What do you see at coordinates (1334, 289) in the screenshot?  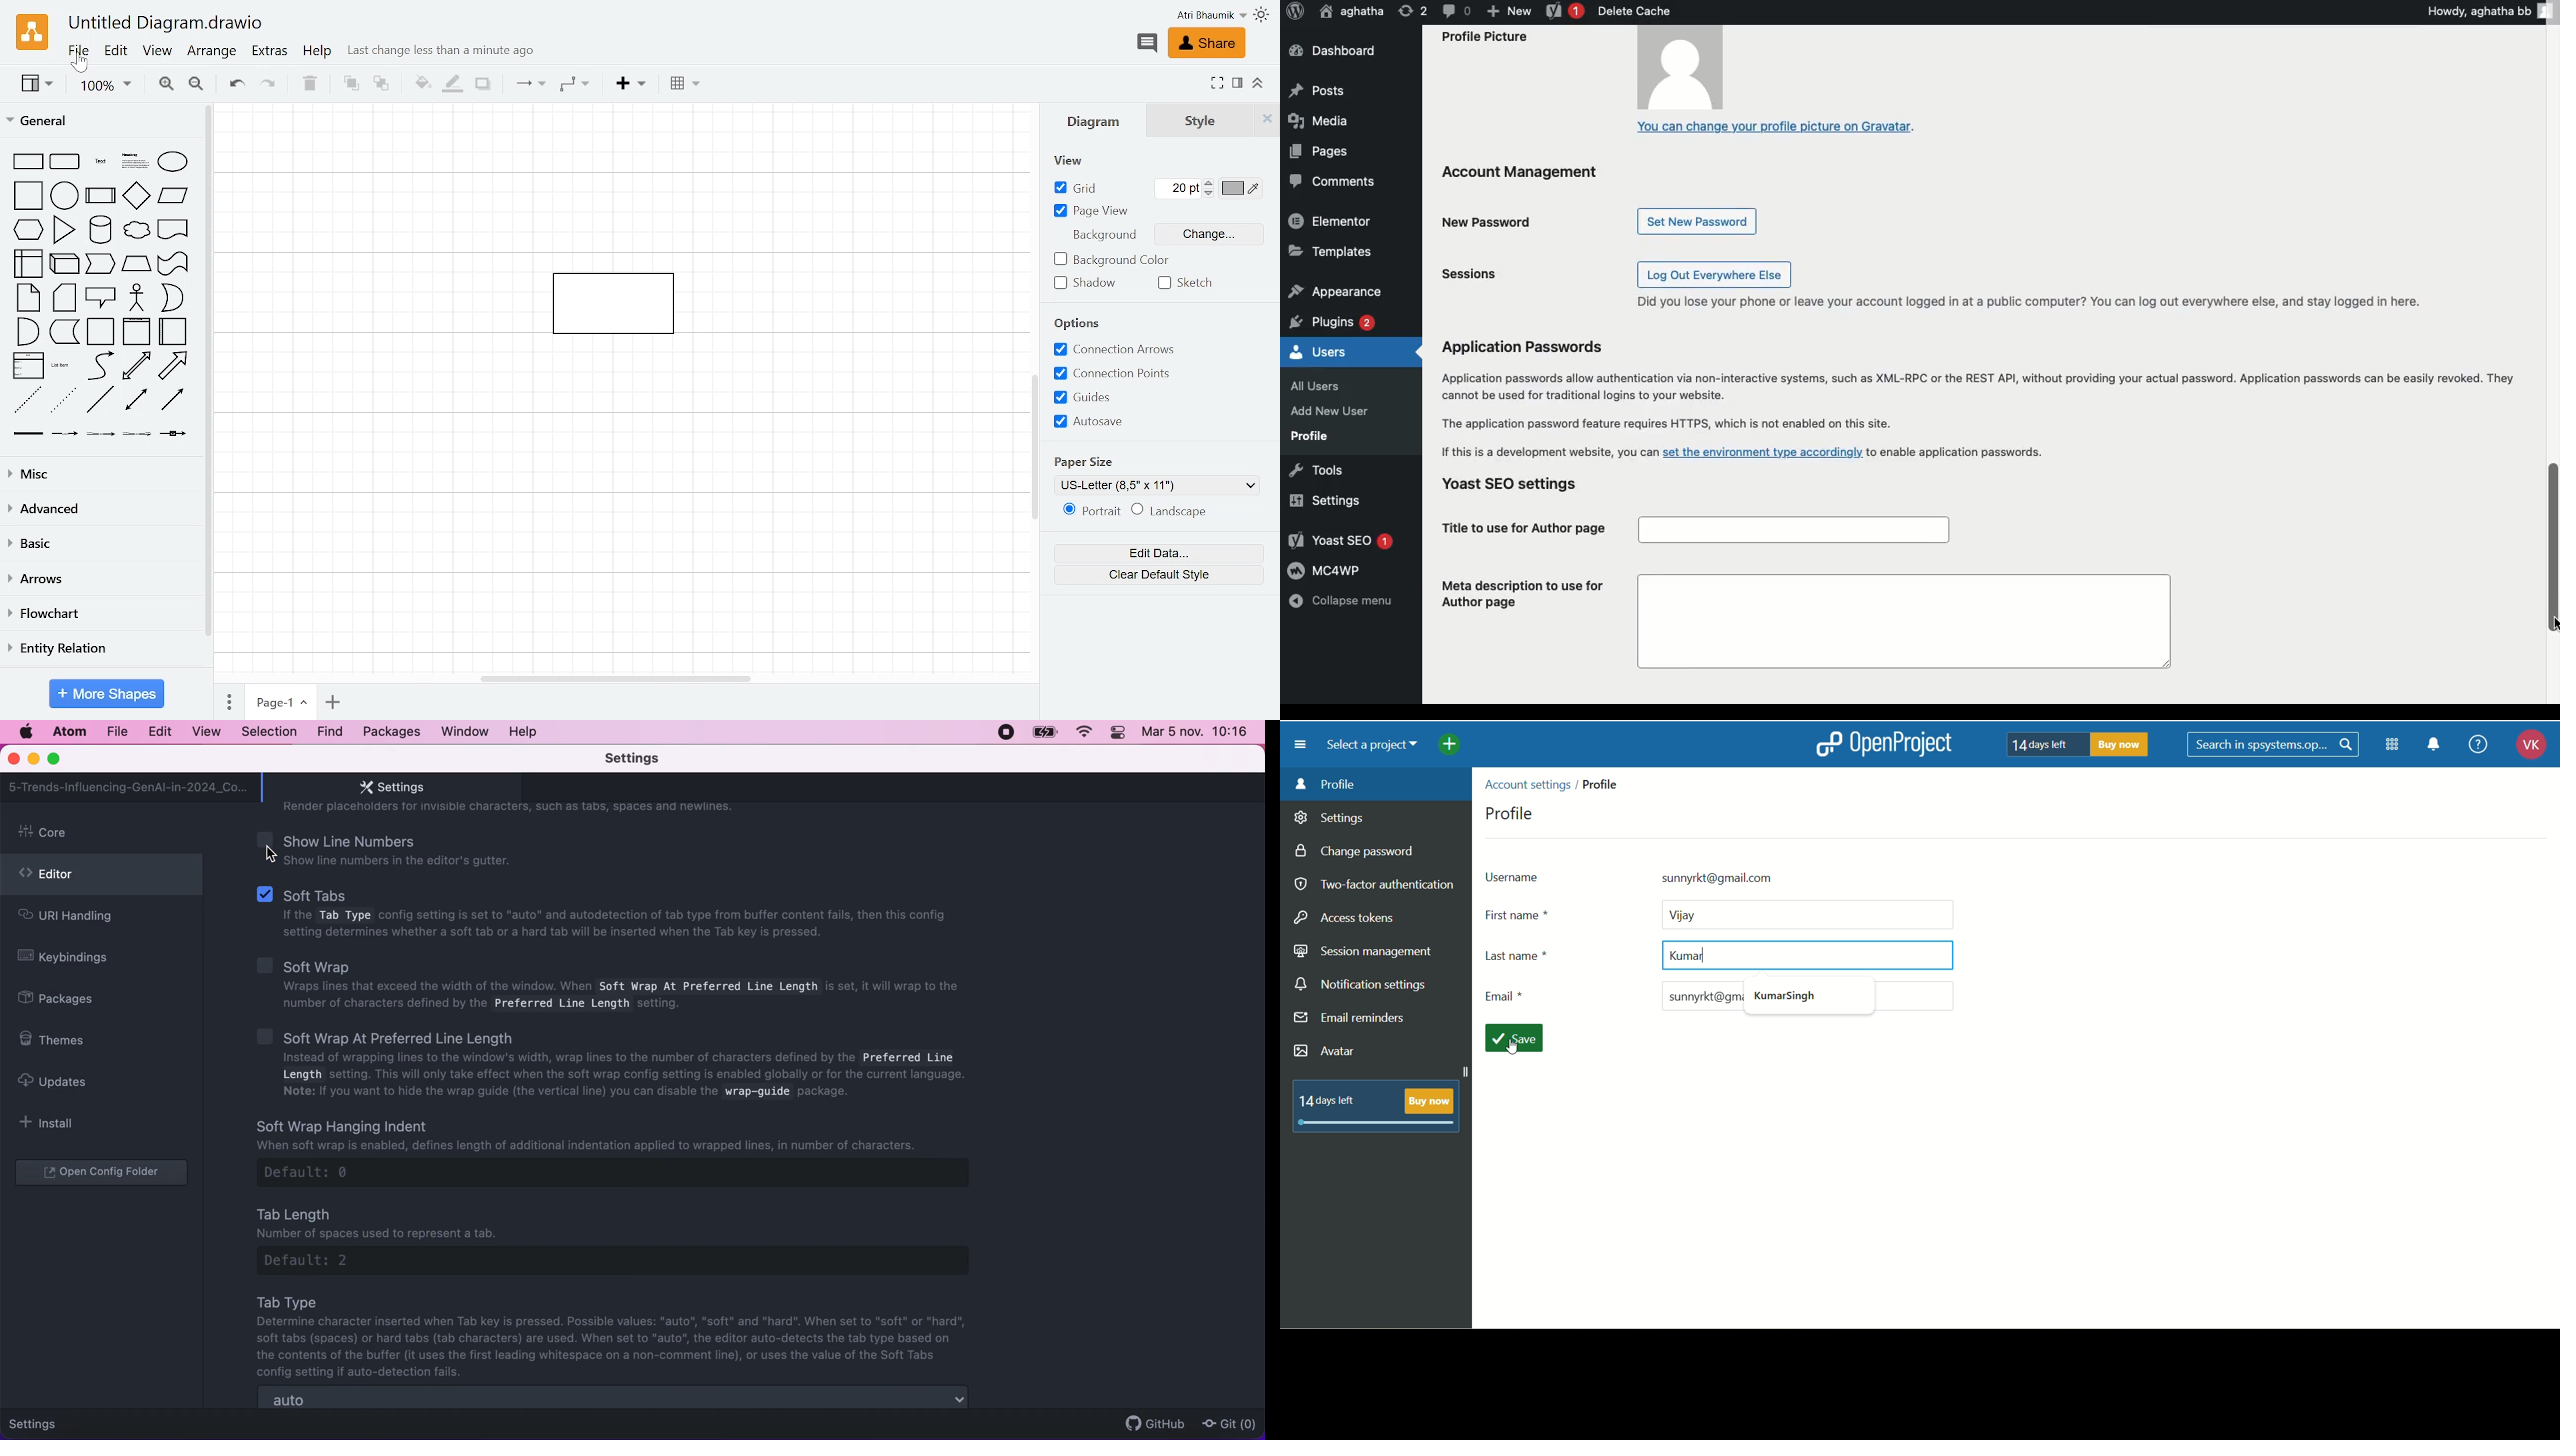 I see `Appearance` at bounding box center [1334, 289].